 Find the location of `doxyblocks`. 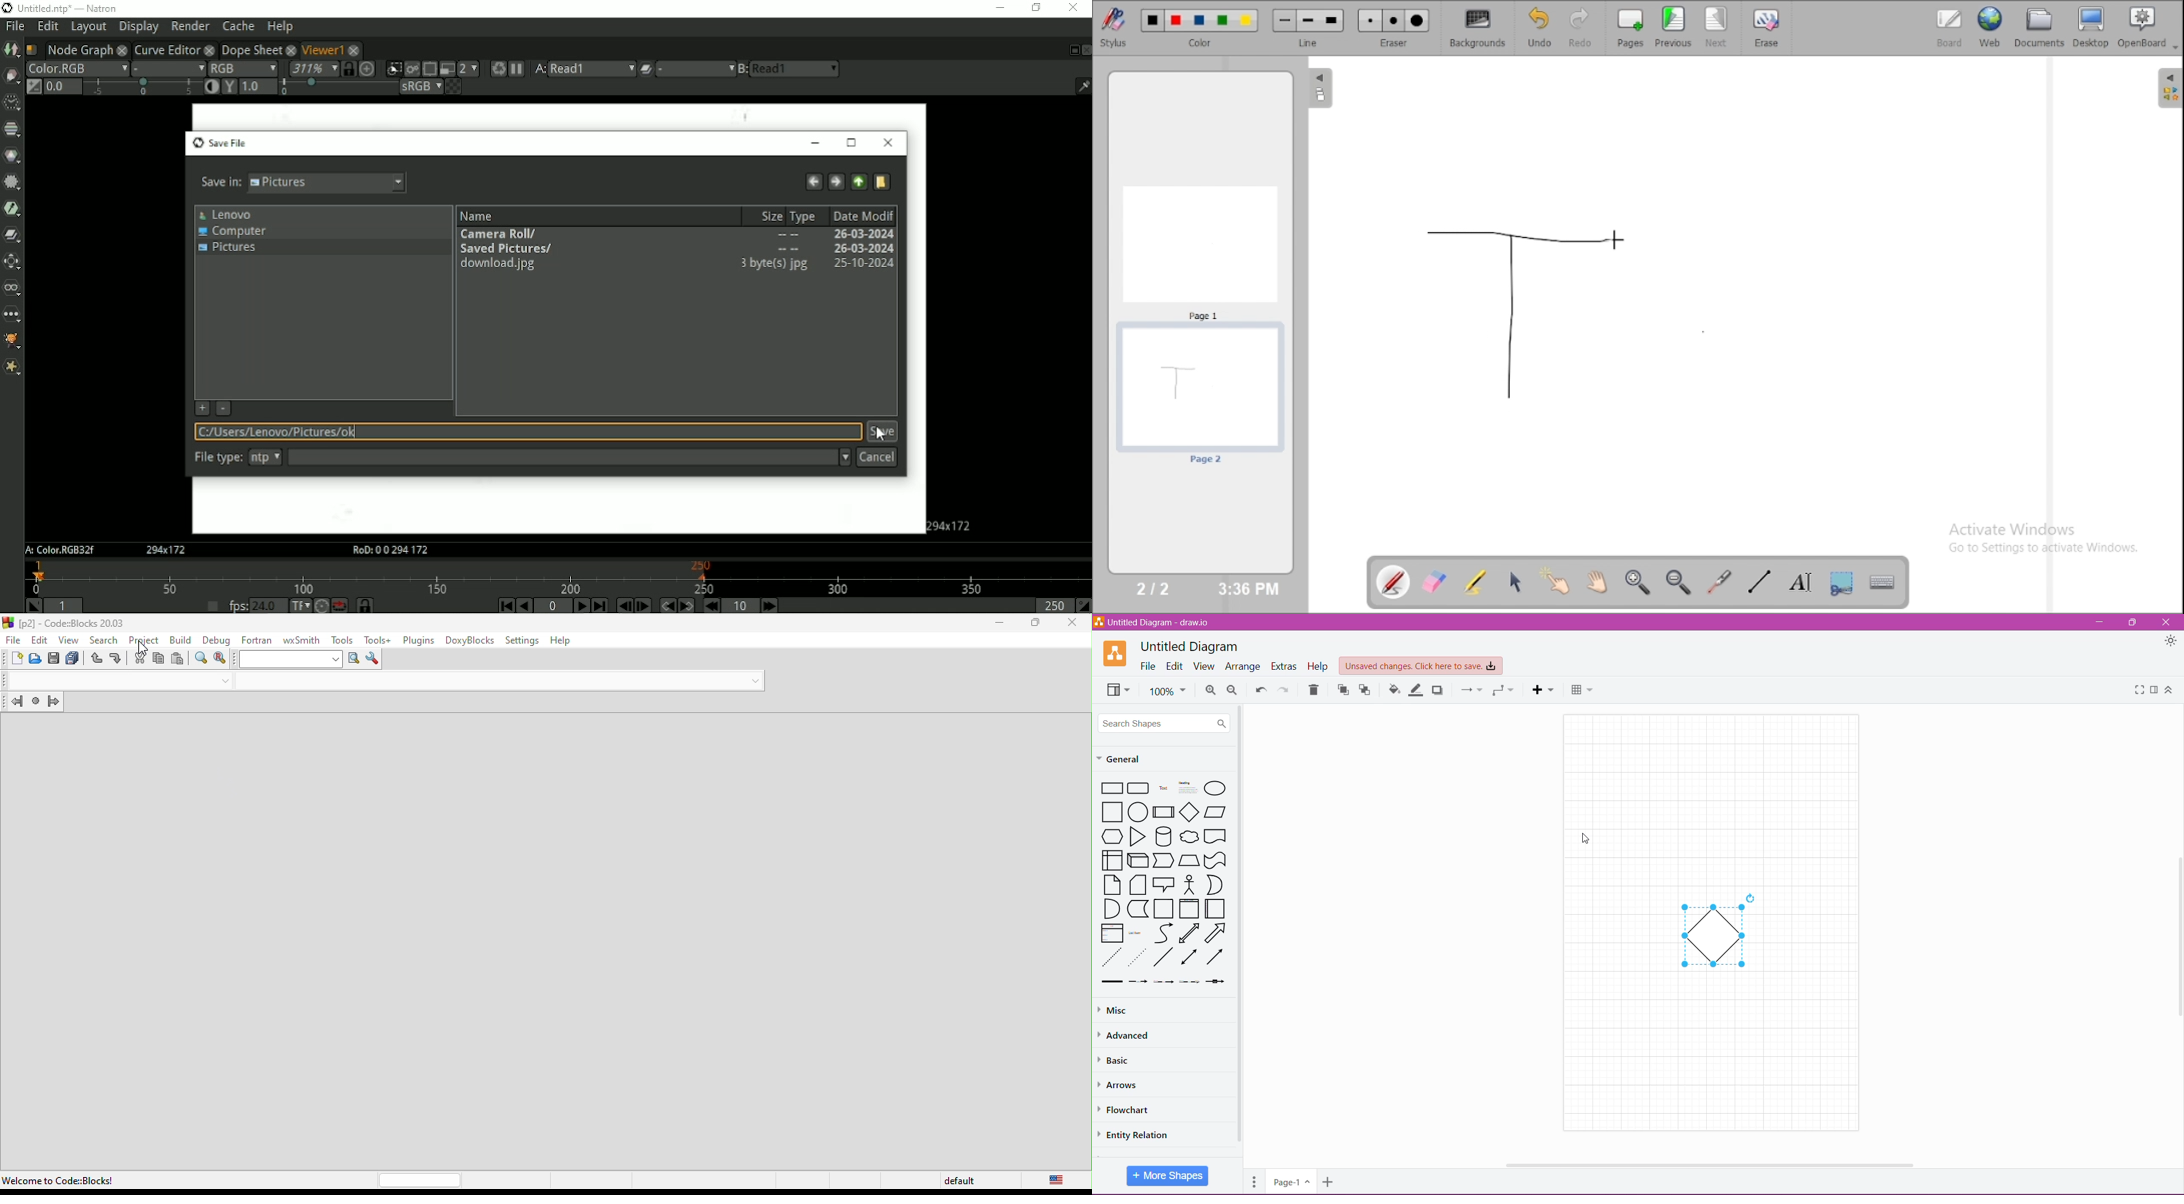

doxyblocks is located at coordinates (467, 640).